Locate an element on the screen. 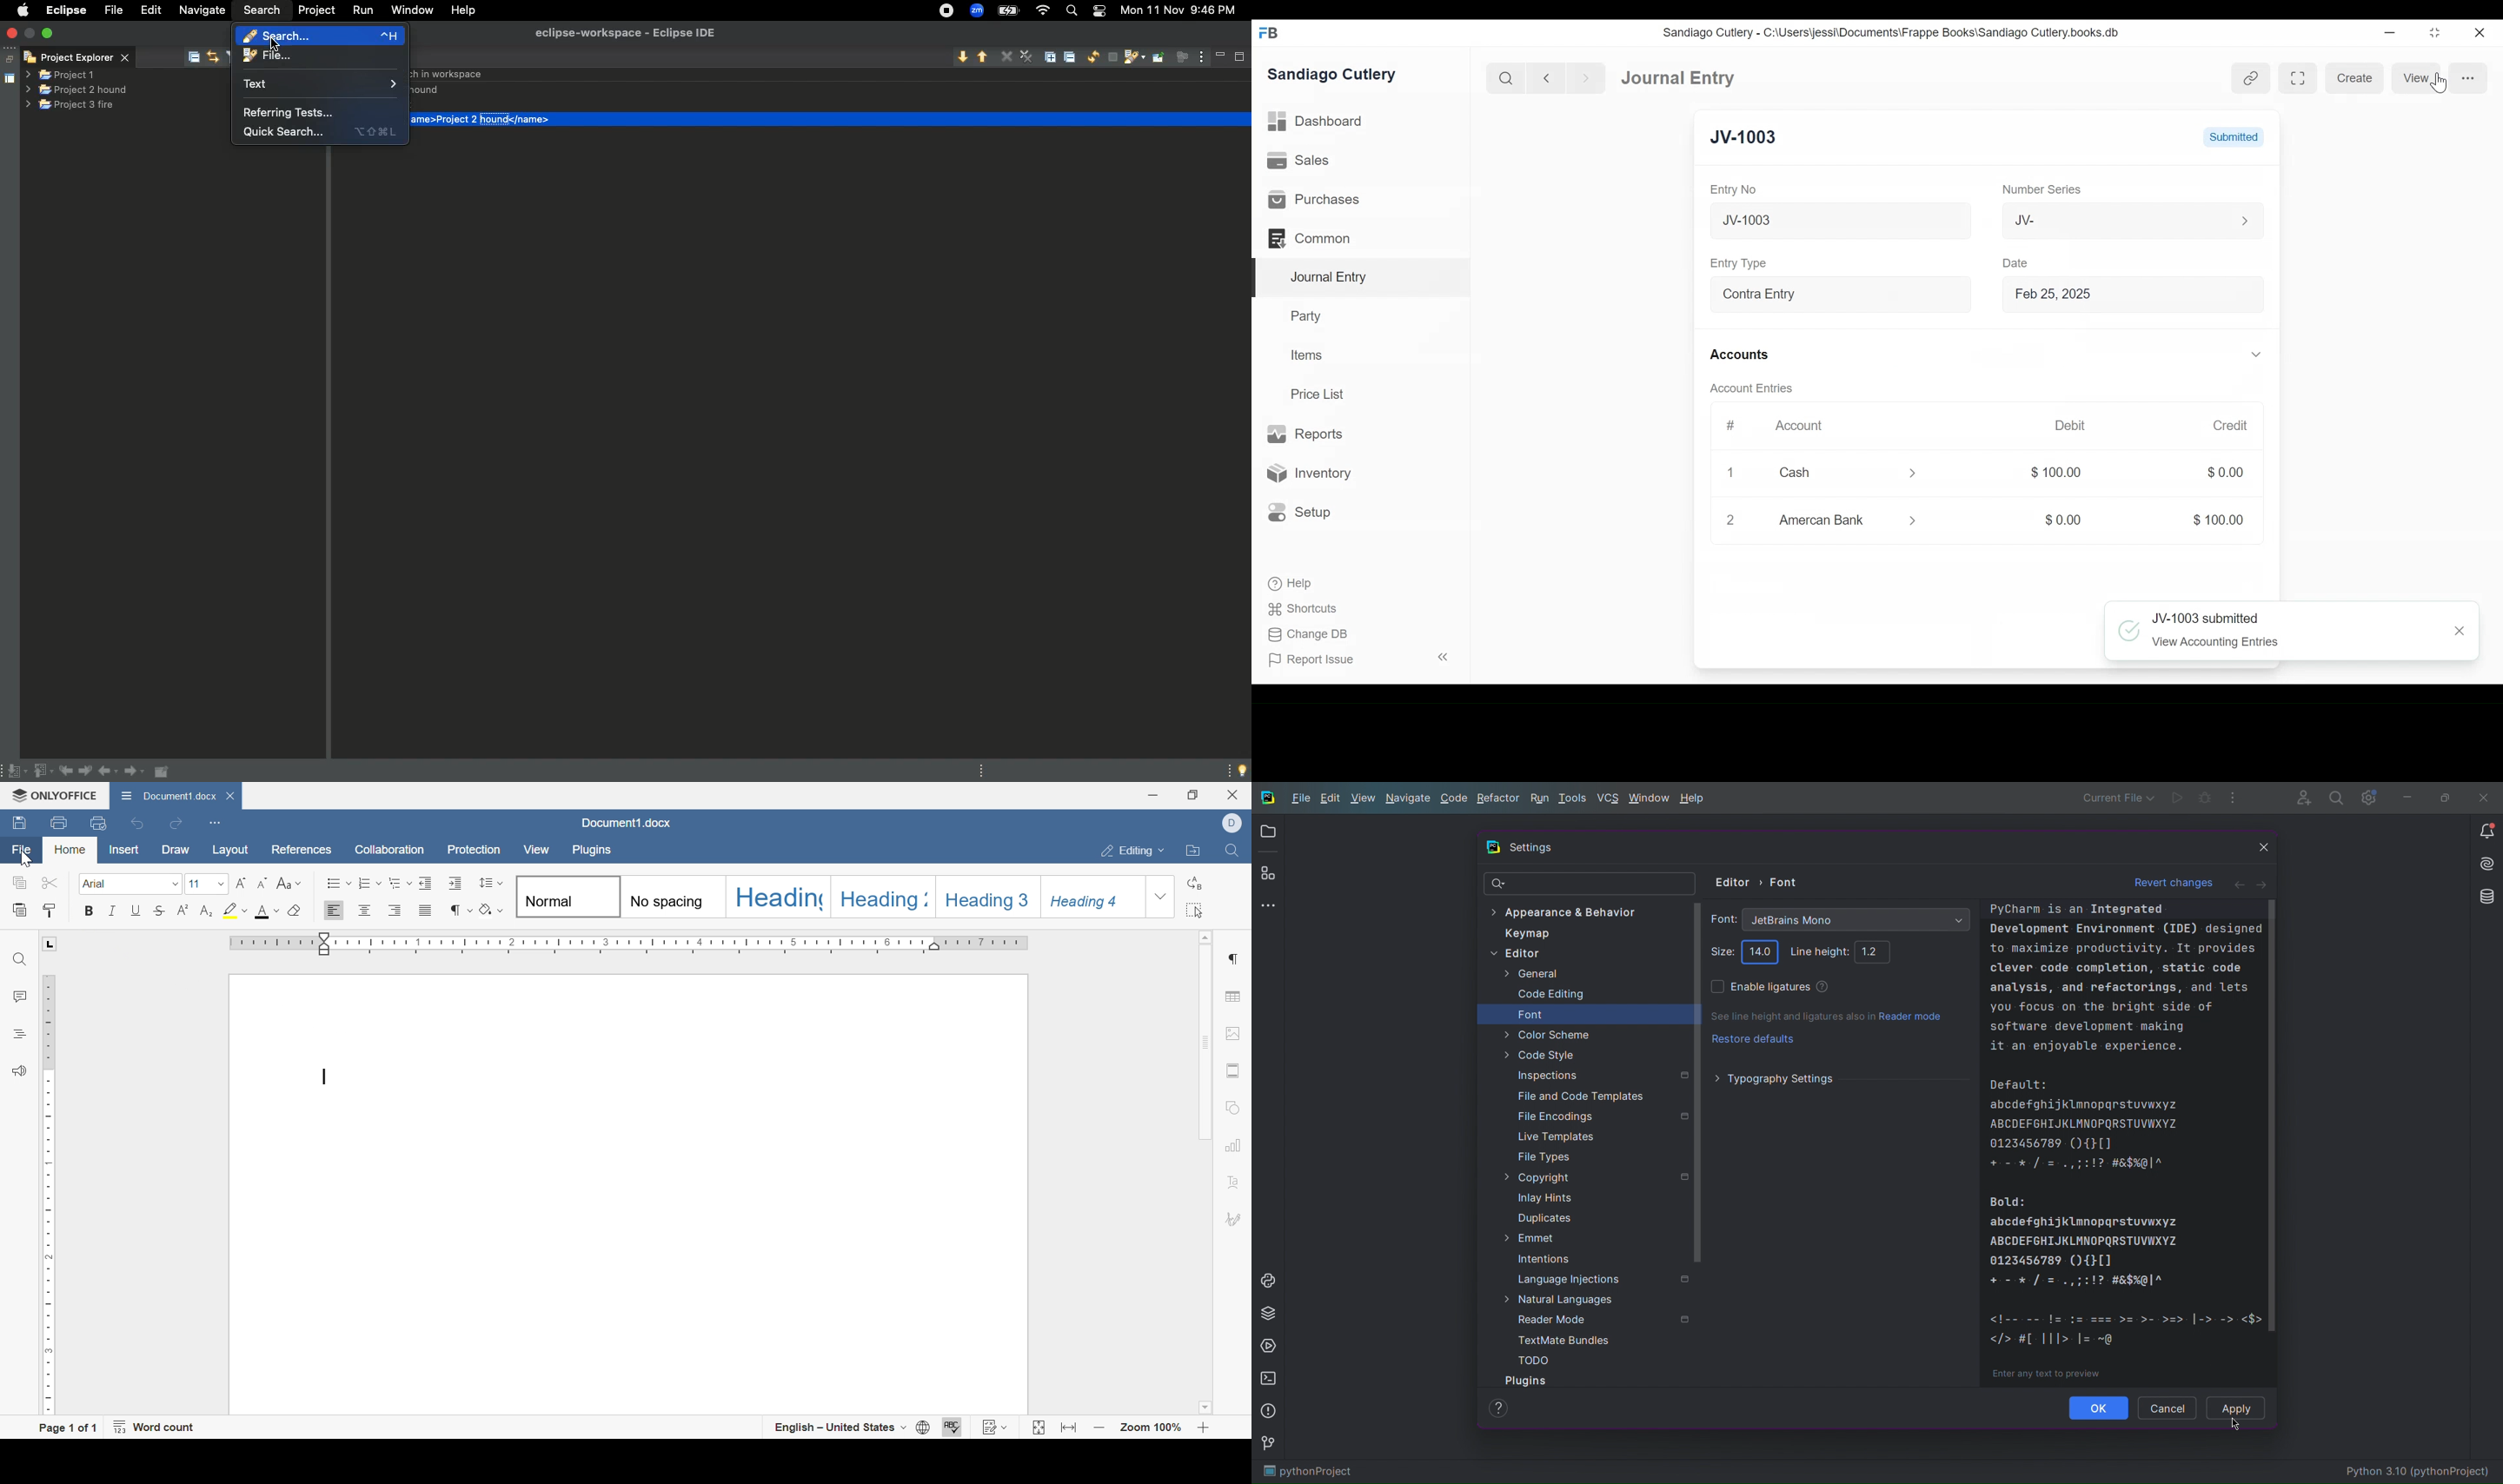 This screenshot has width=2520, height=1484. Debit is located at coordinates (2069, 426).